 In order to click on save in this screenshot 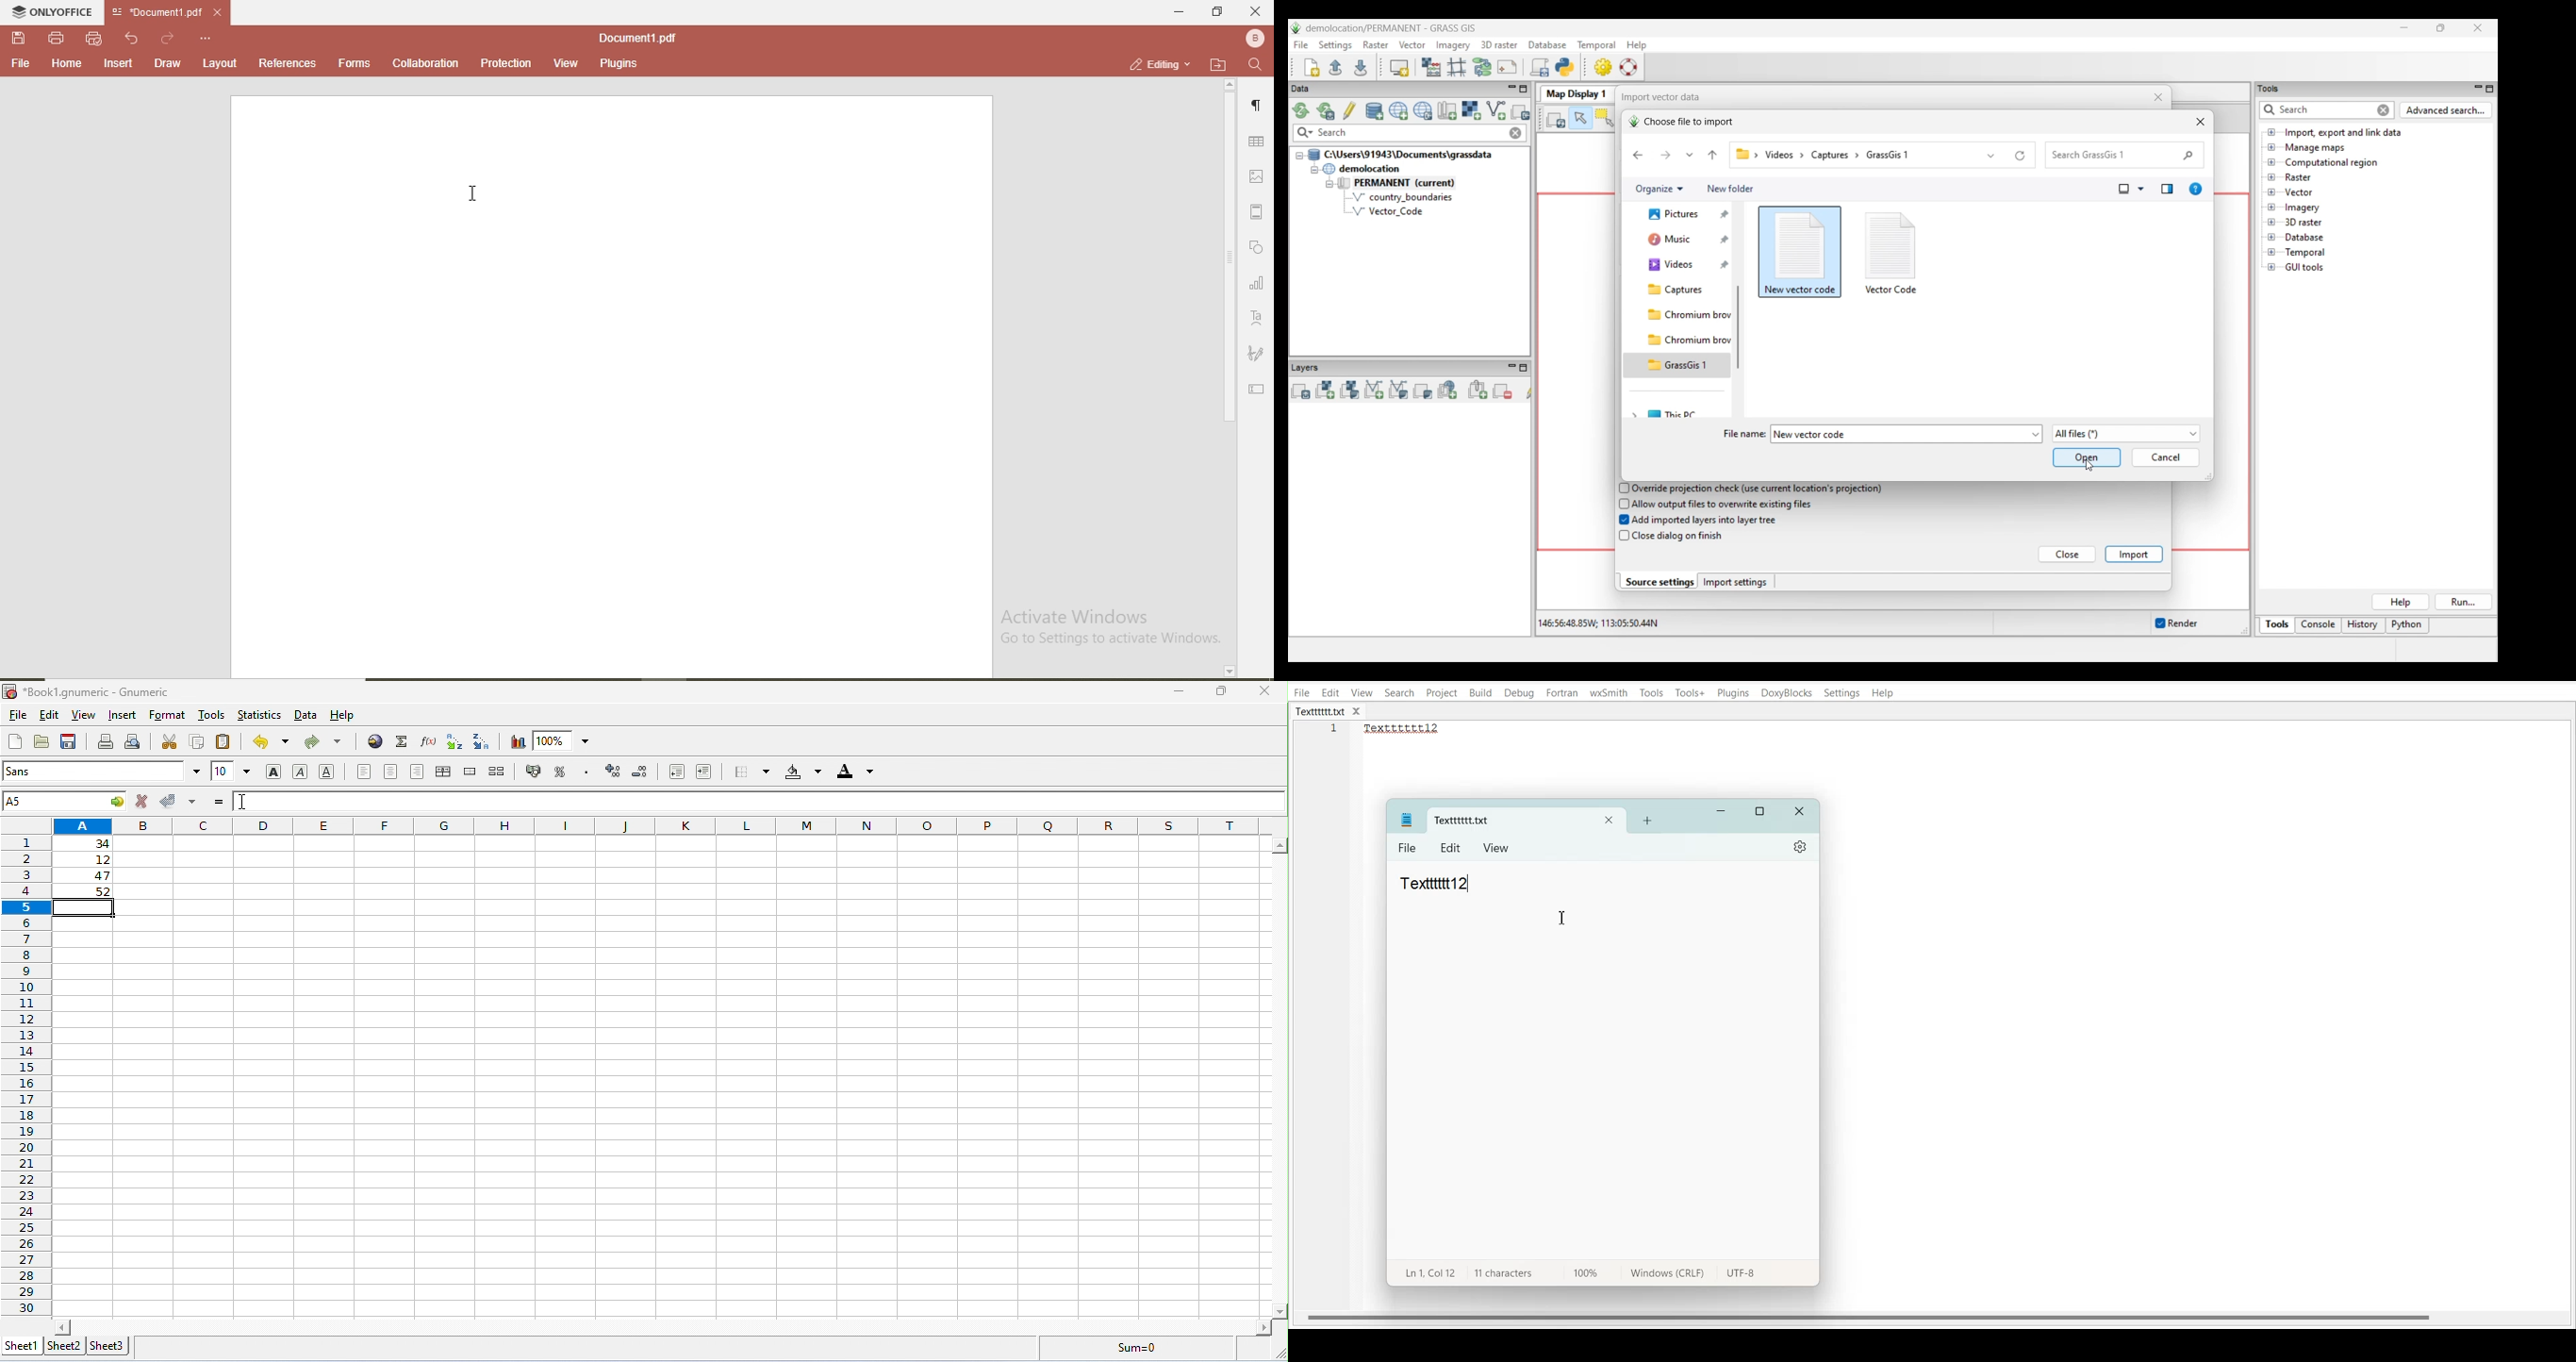, I will do `click(16, 36)`.